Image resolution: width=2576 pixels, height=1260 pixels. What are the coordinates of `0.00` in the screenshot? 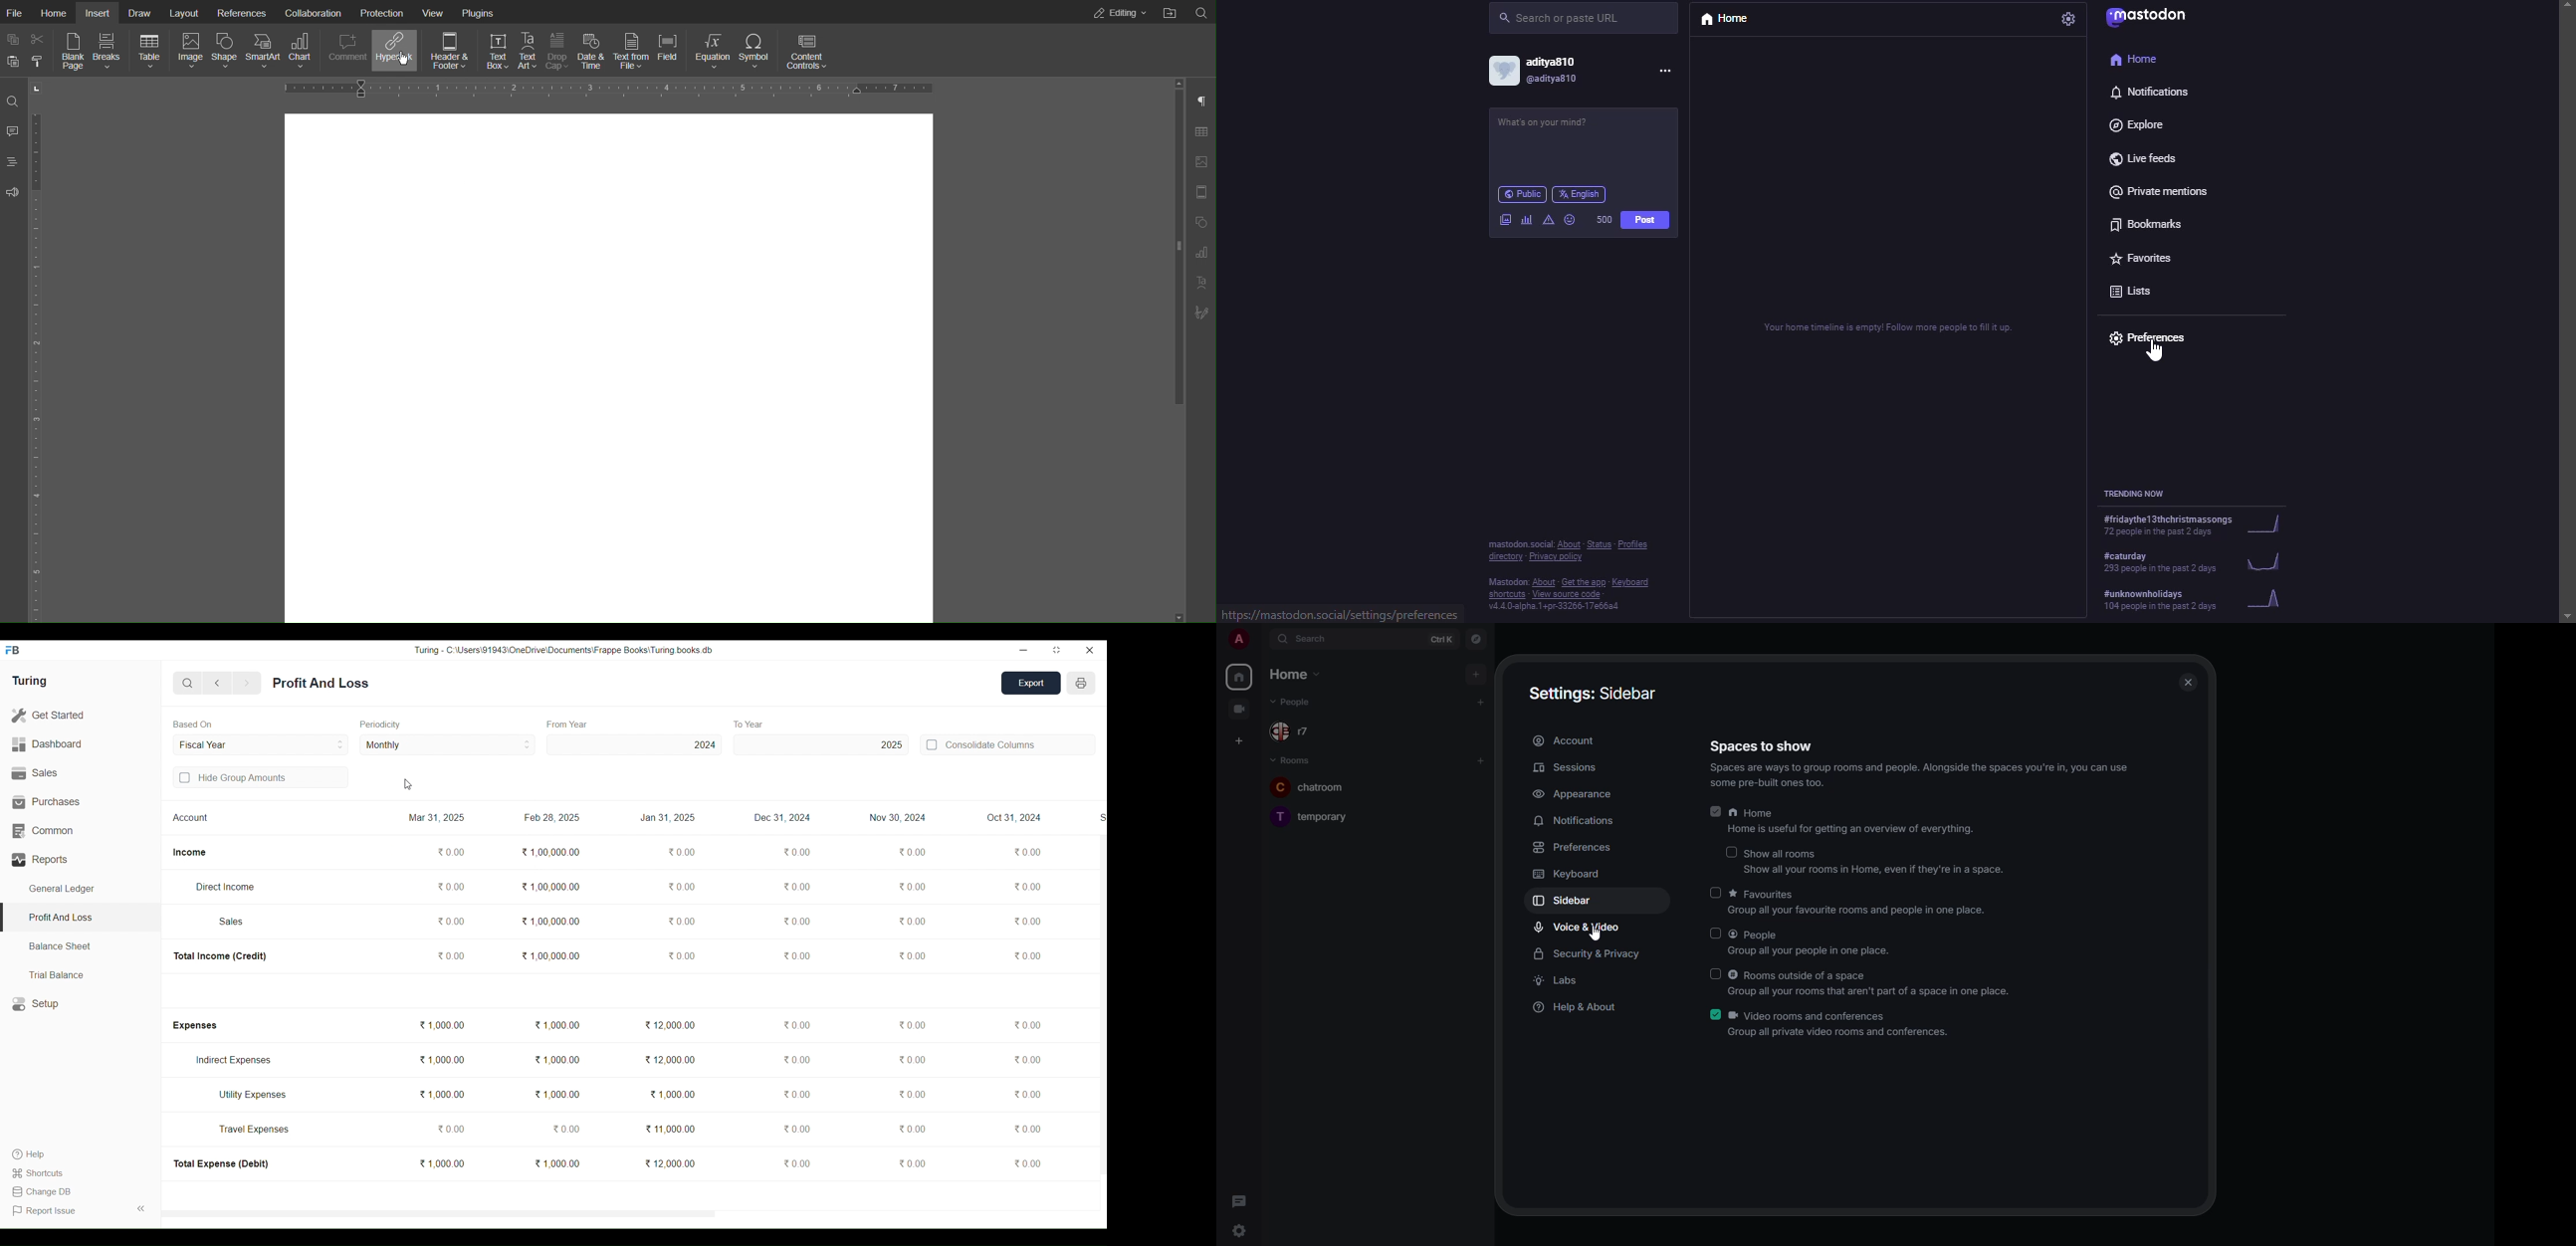 It's located at (912, 1094).